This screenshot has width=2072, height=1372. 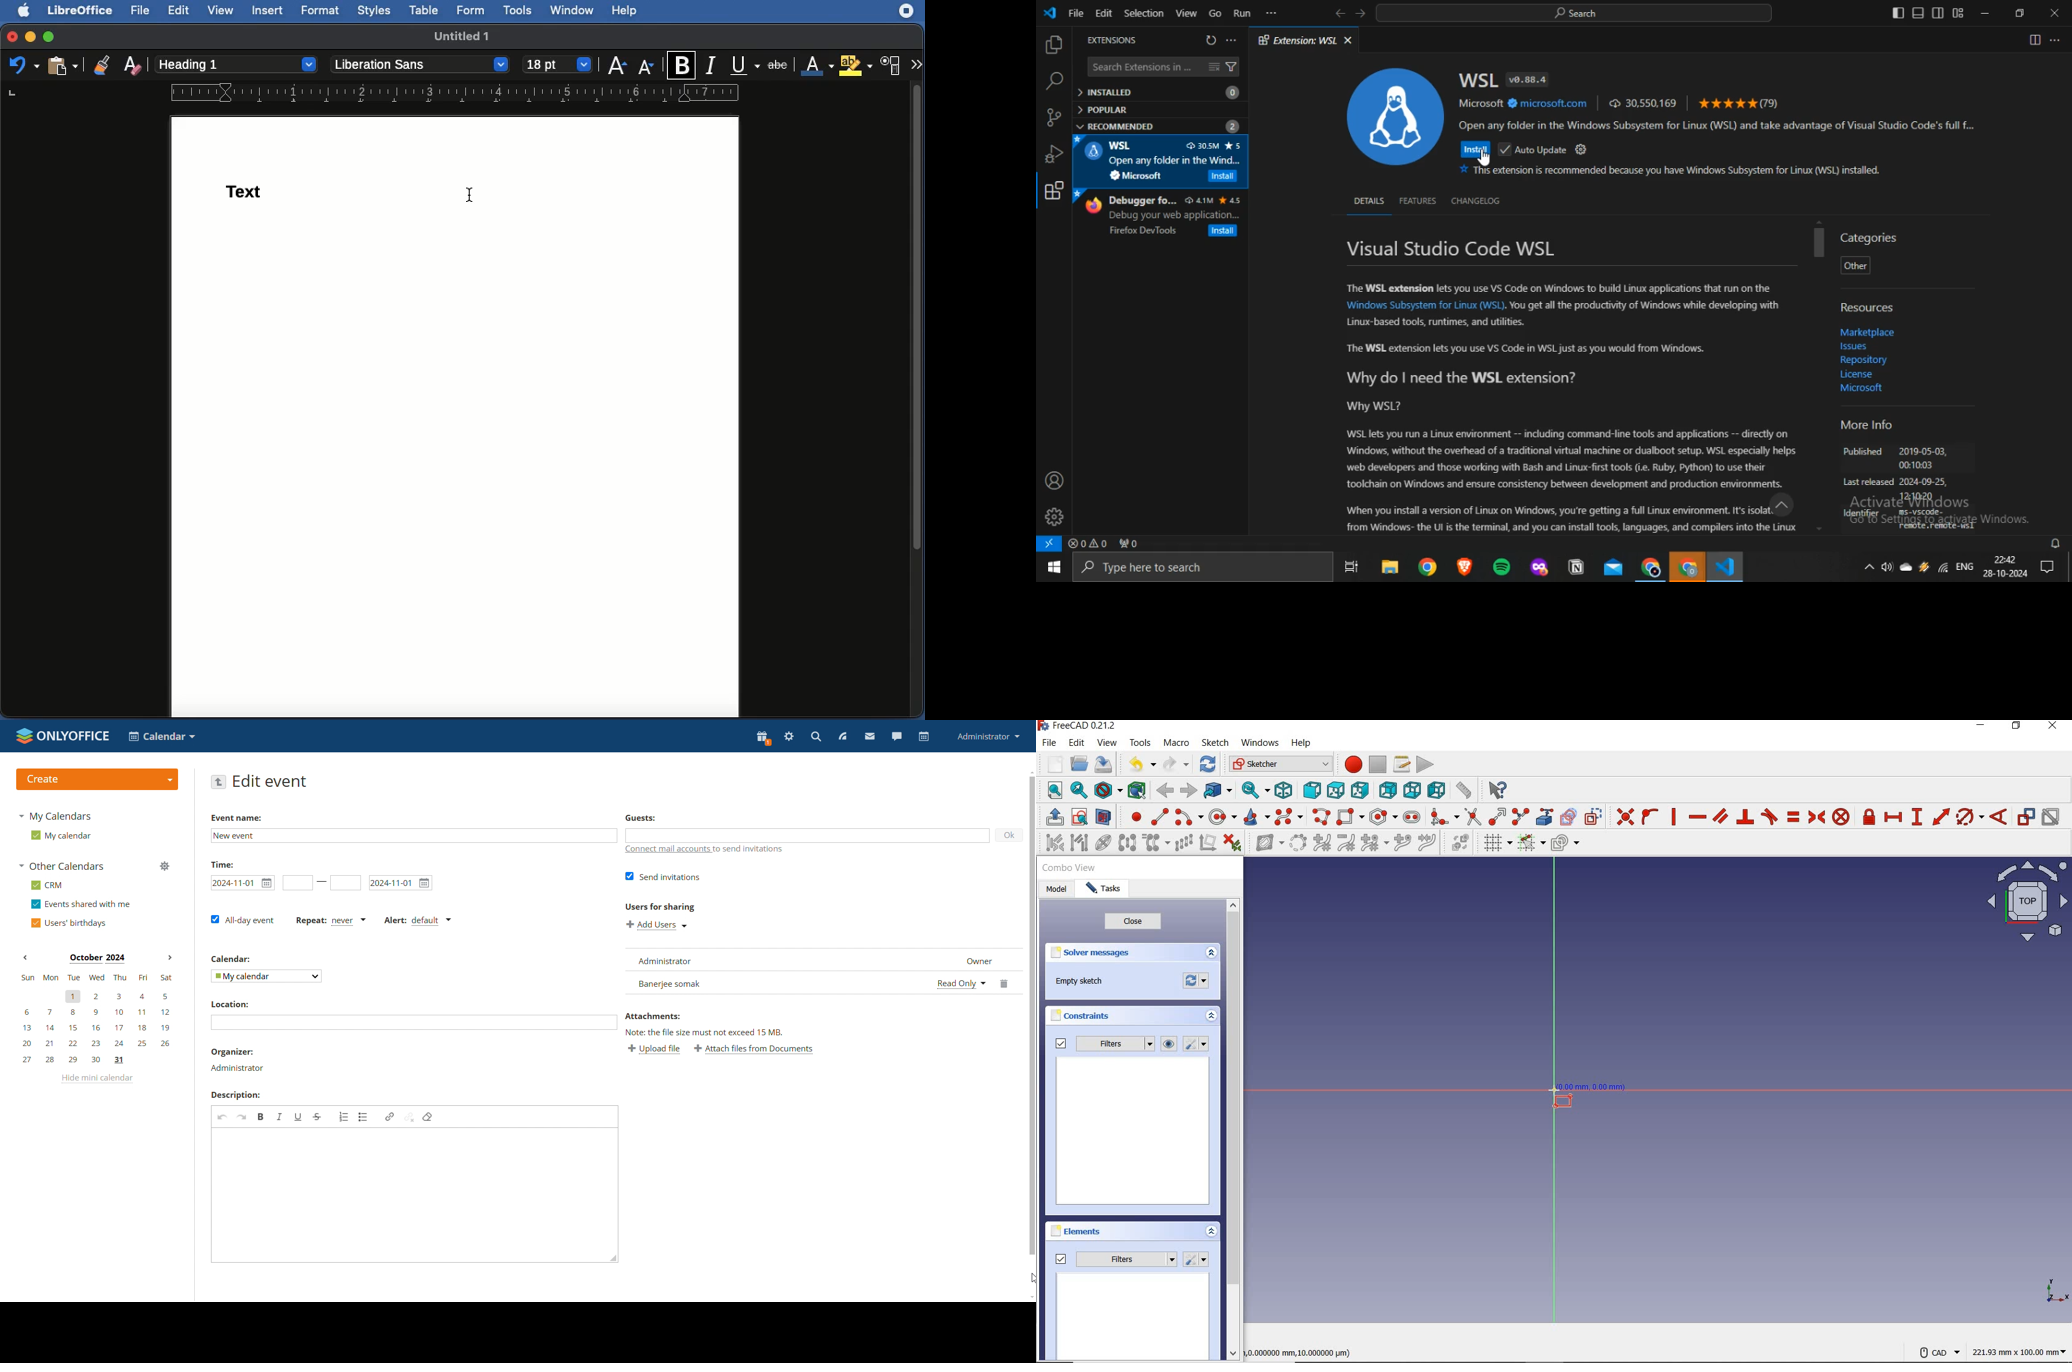 I want to click on help, so click(x=1302, y=743).